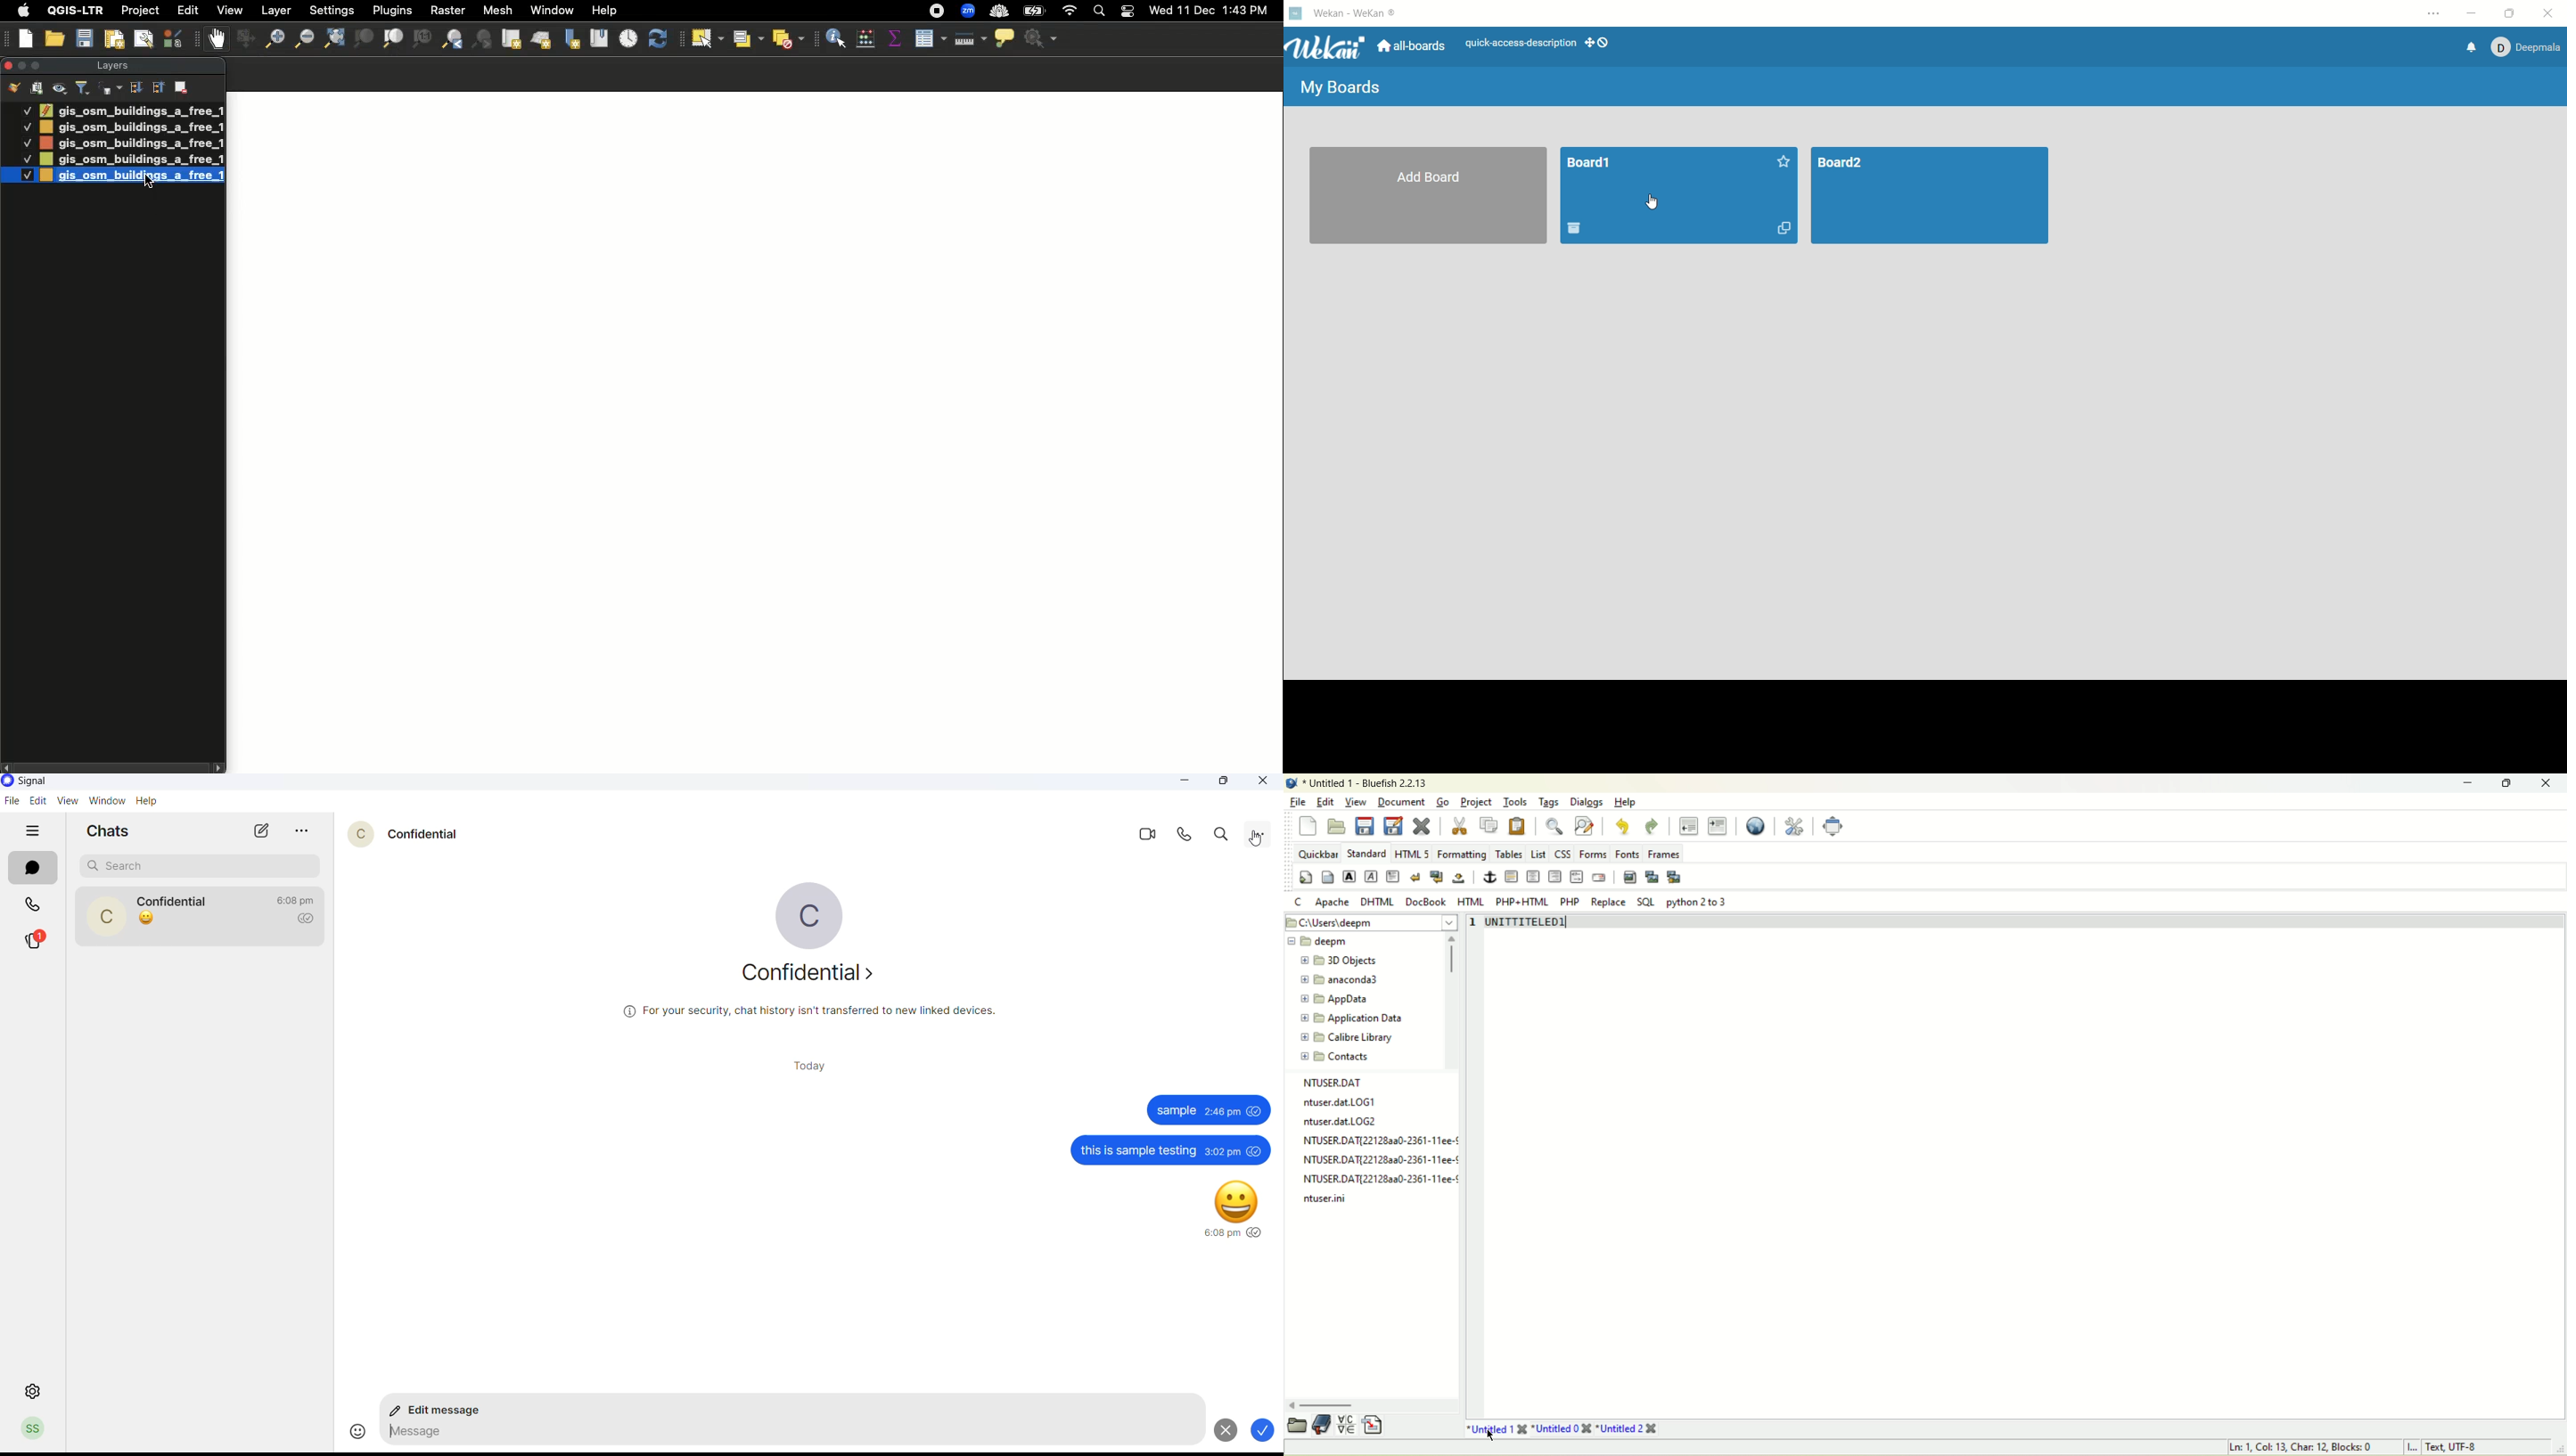 The height and width of the screenshot is (1456, 2576). I want to click on message text area, so click(786, 1436).